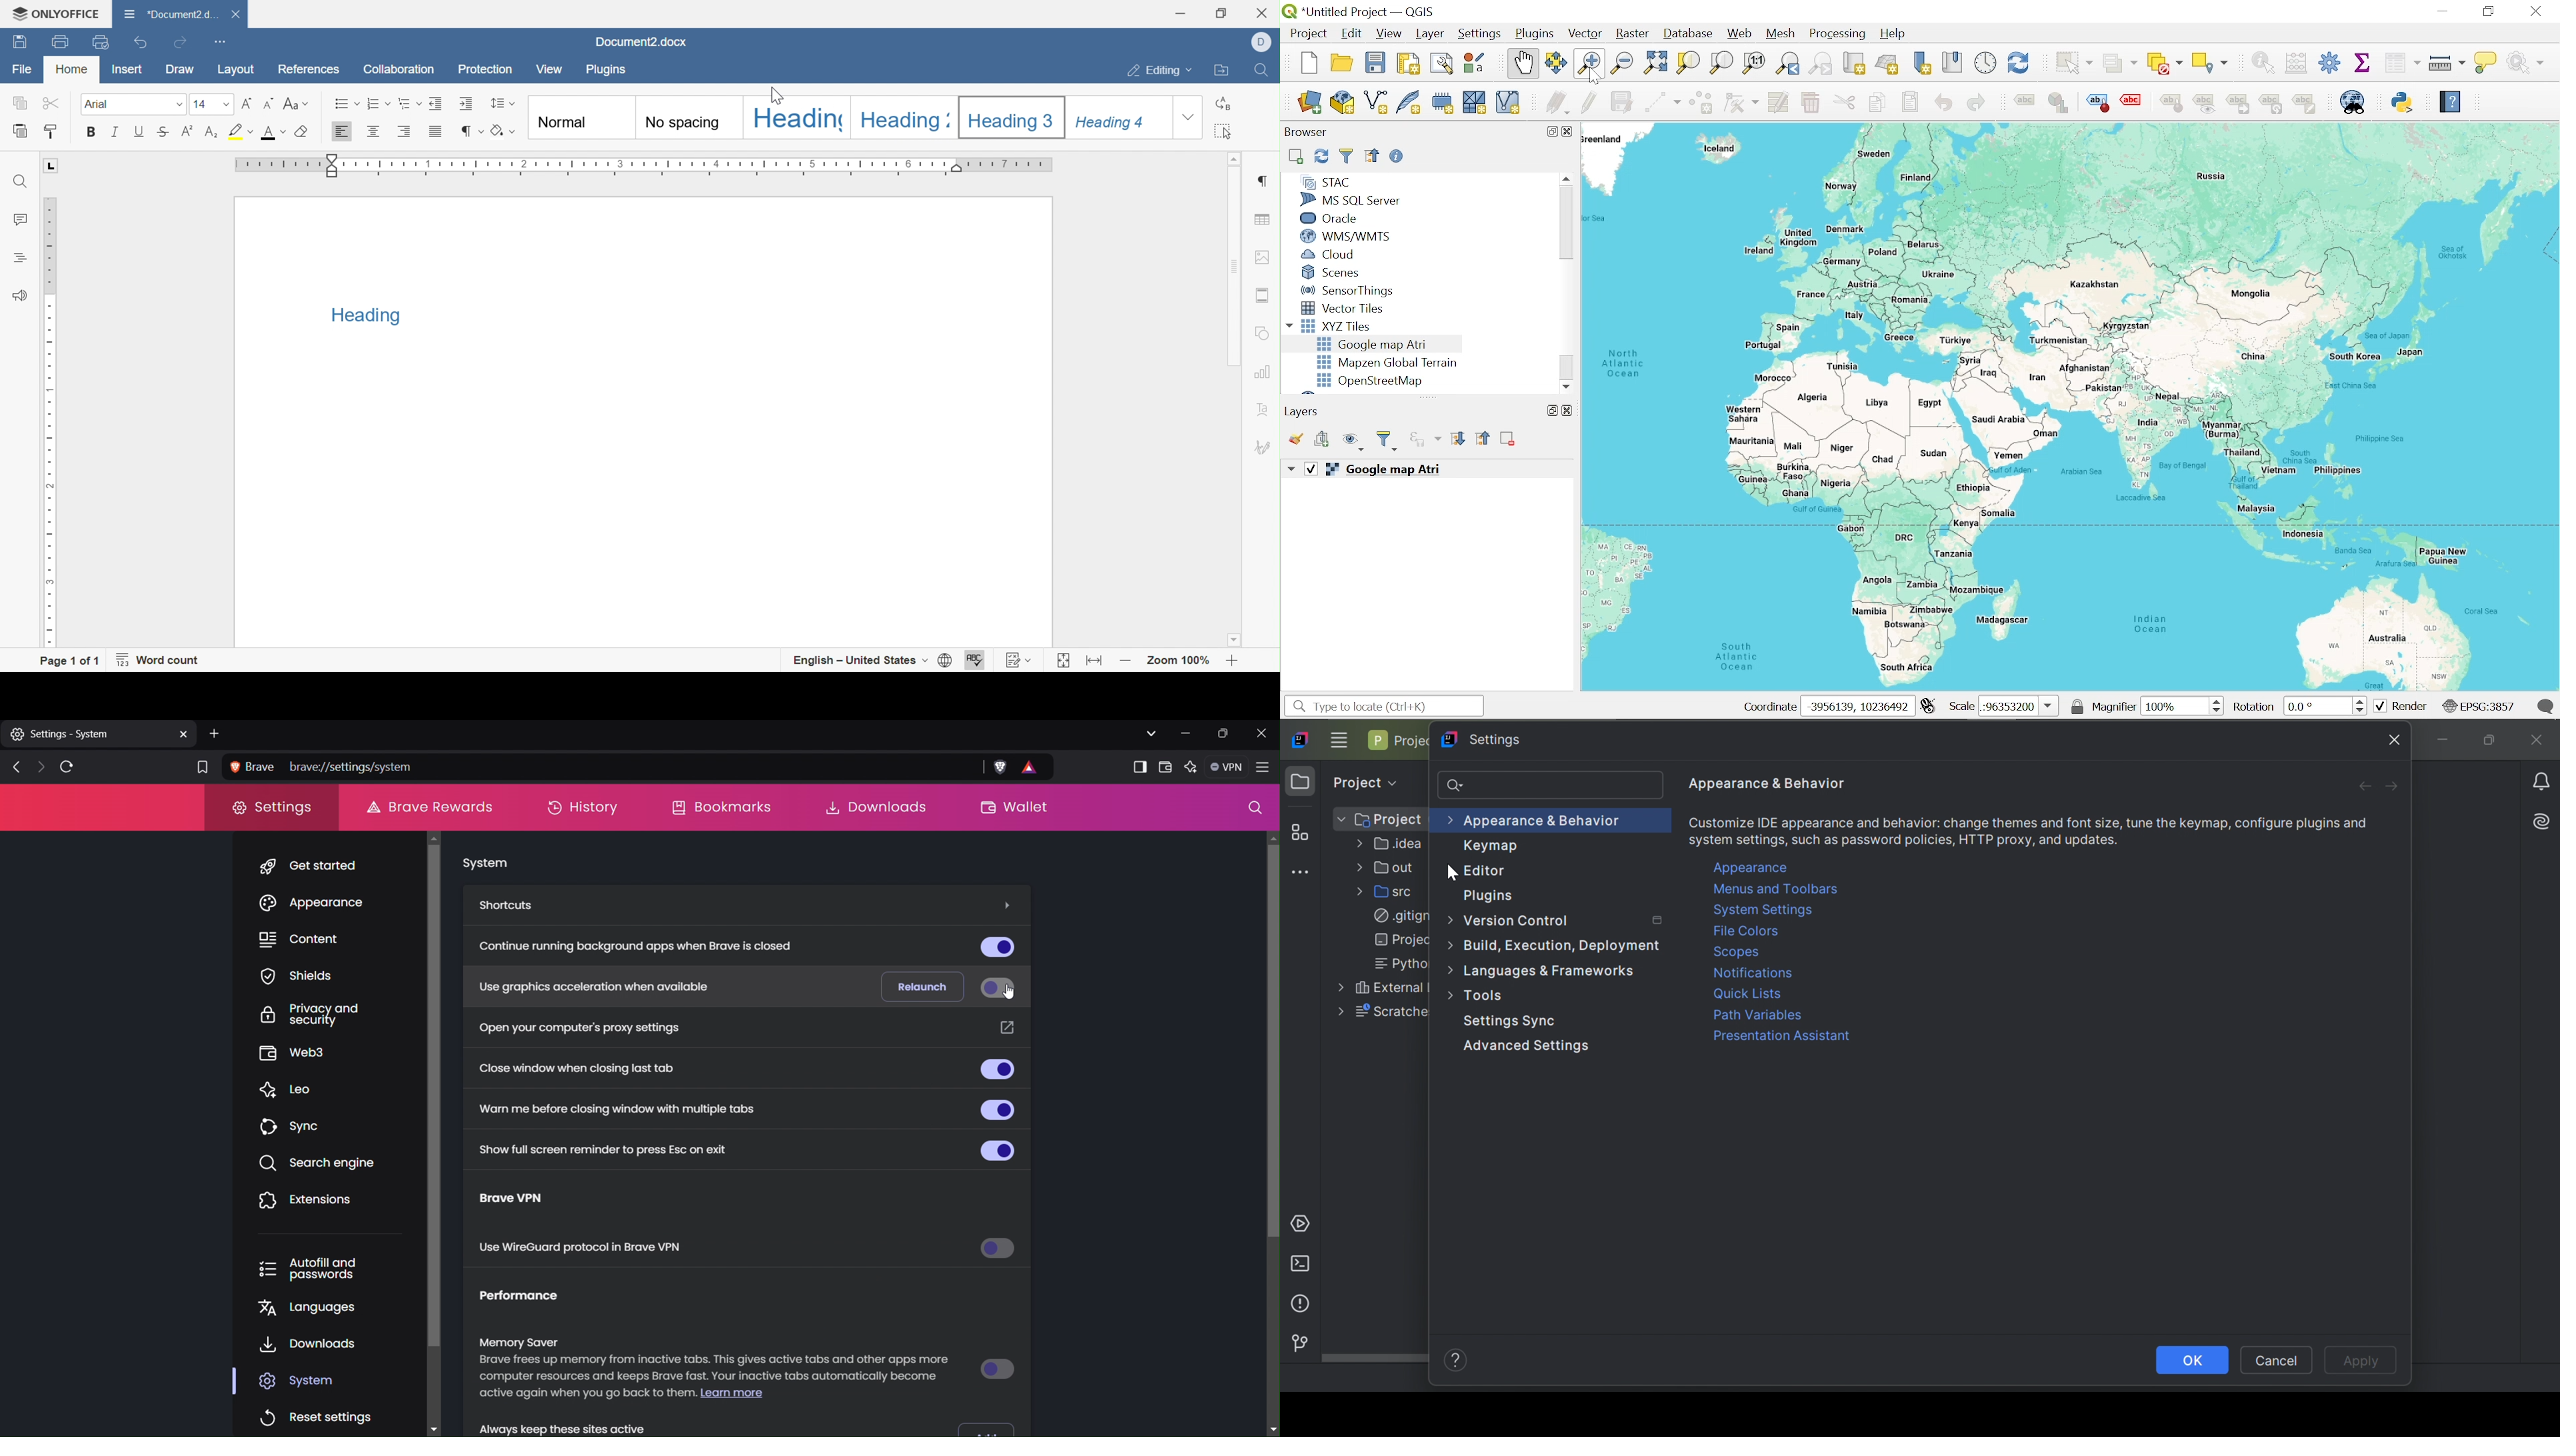 The width and height of the screenshot is (2576, 1456). Describe the element at coordinates (944, 660) in the screenshot. I see `Set document language` at that location.